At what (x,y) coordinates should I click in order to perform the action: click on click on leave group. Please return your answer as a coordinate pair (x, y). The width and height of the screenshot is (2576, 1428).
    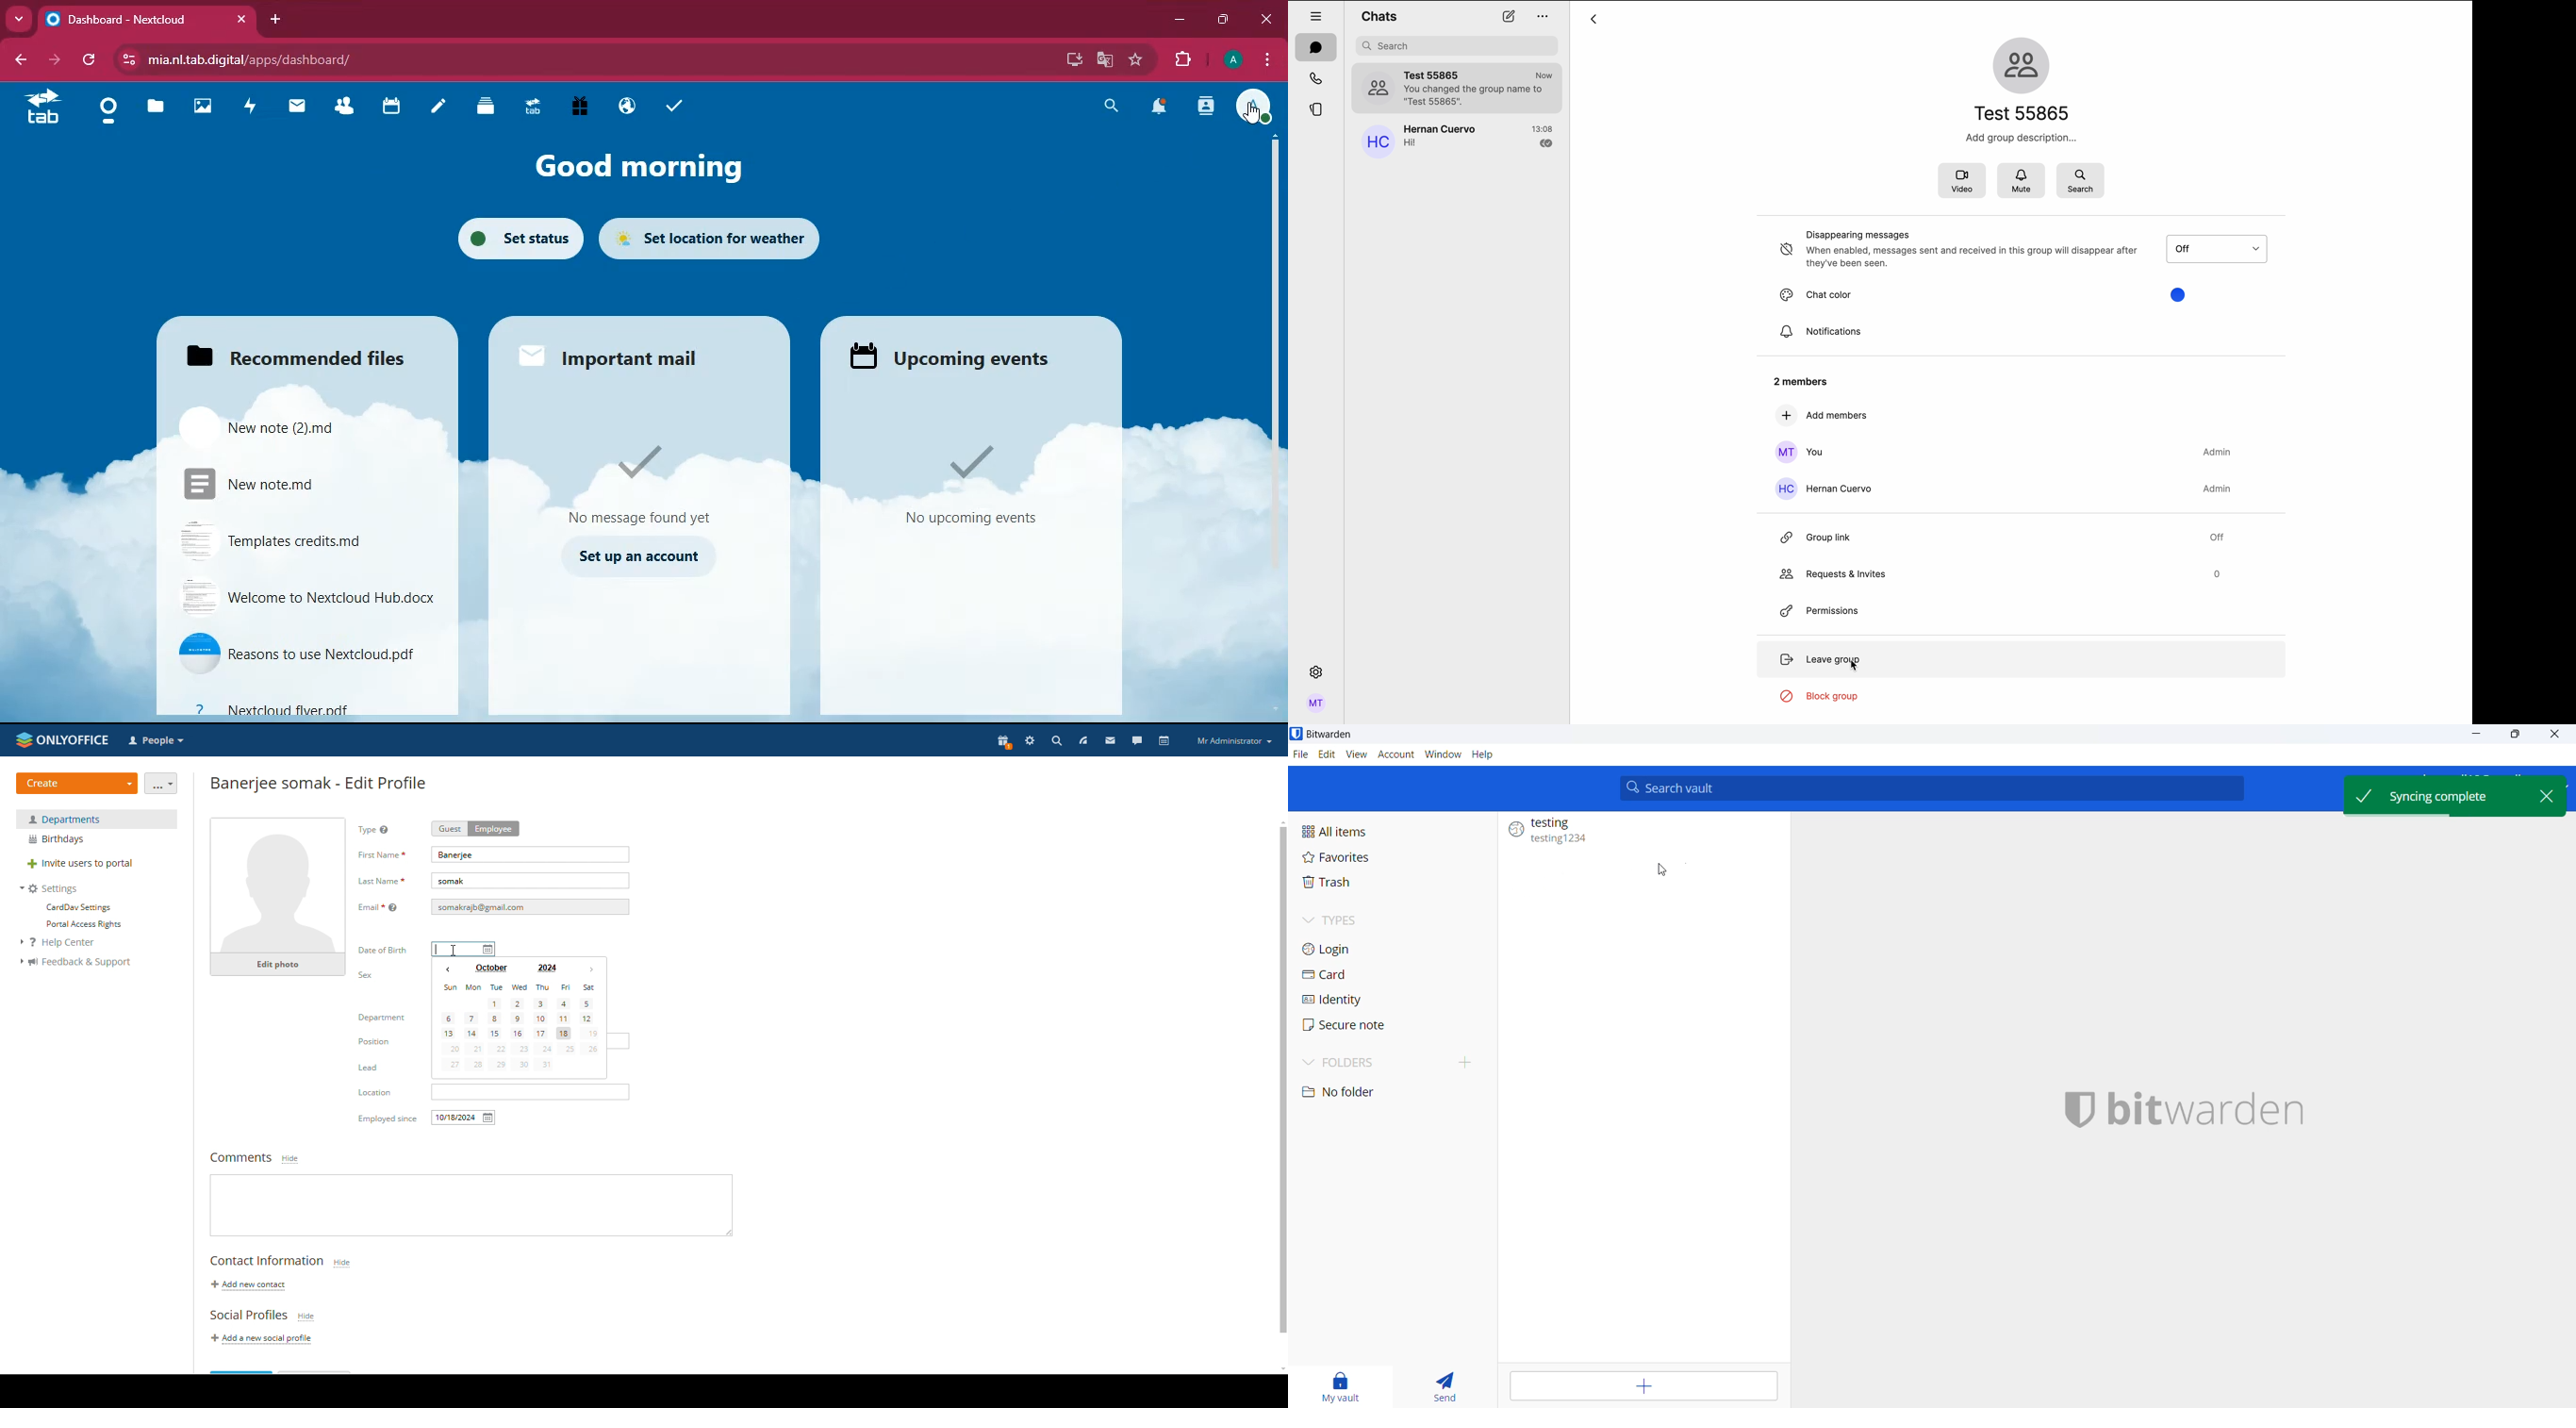
    Looking at the image, I should click on (1824, 659).